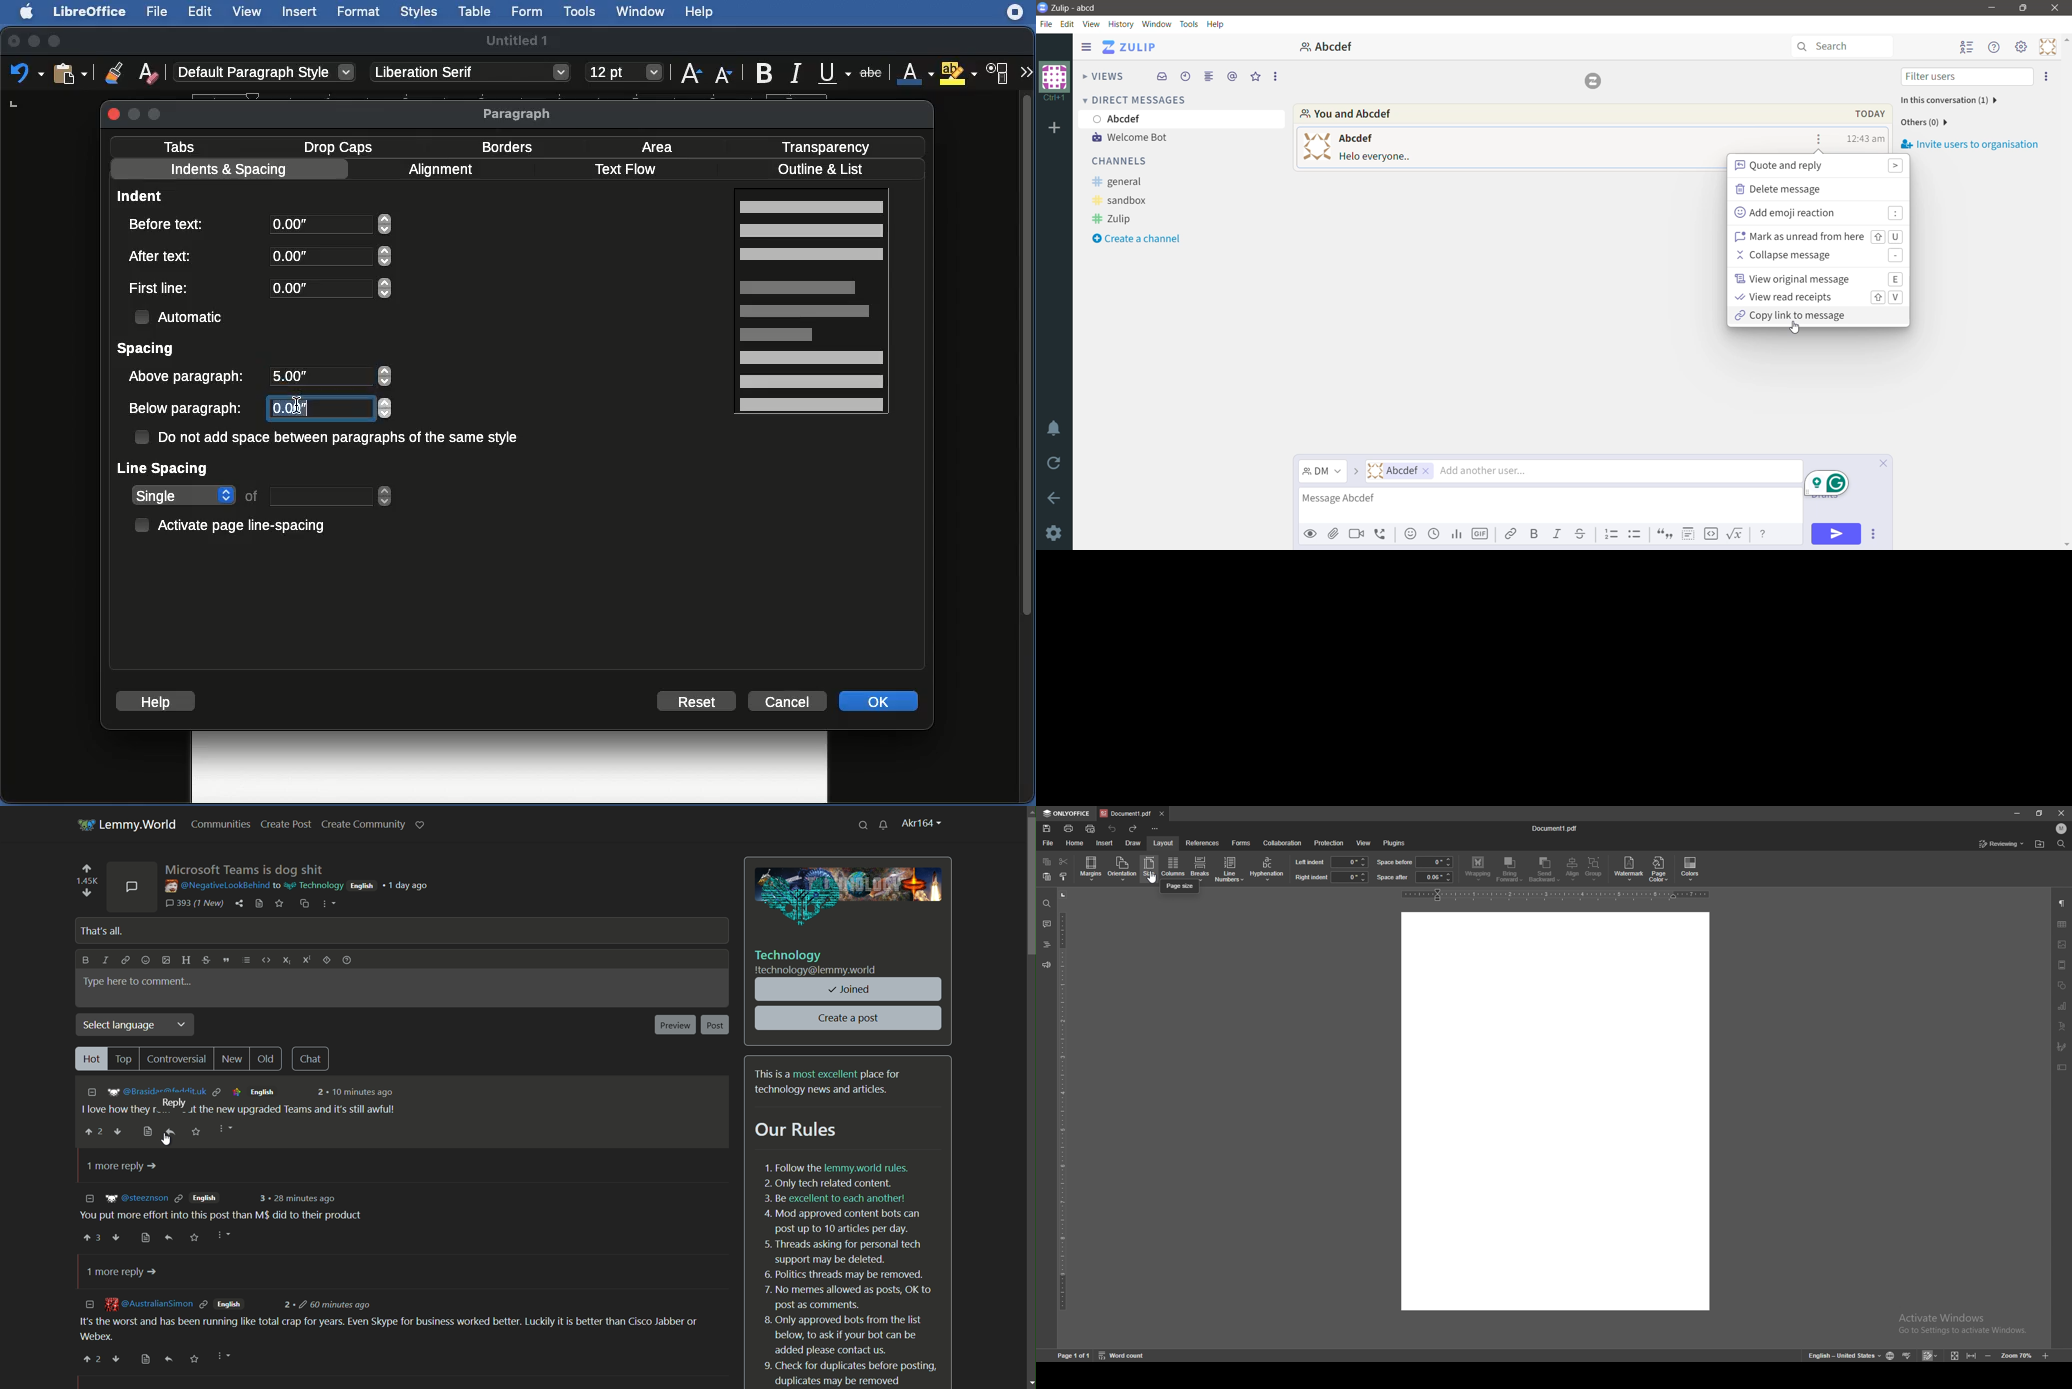 The image size is (2072, 1400). What do you see at coordinates (1218, 24) in the screenshot?
I see `Help` at bounding box center [1218, 24].